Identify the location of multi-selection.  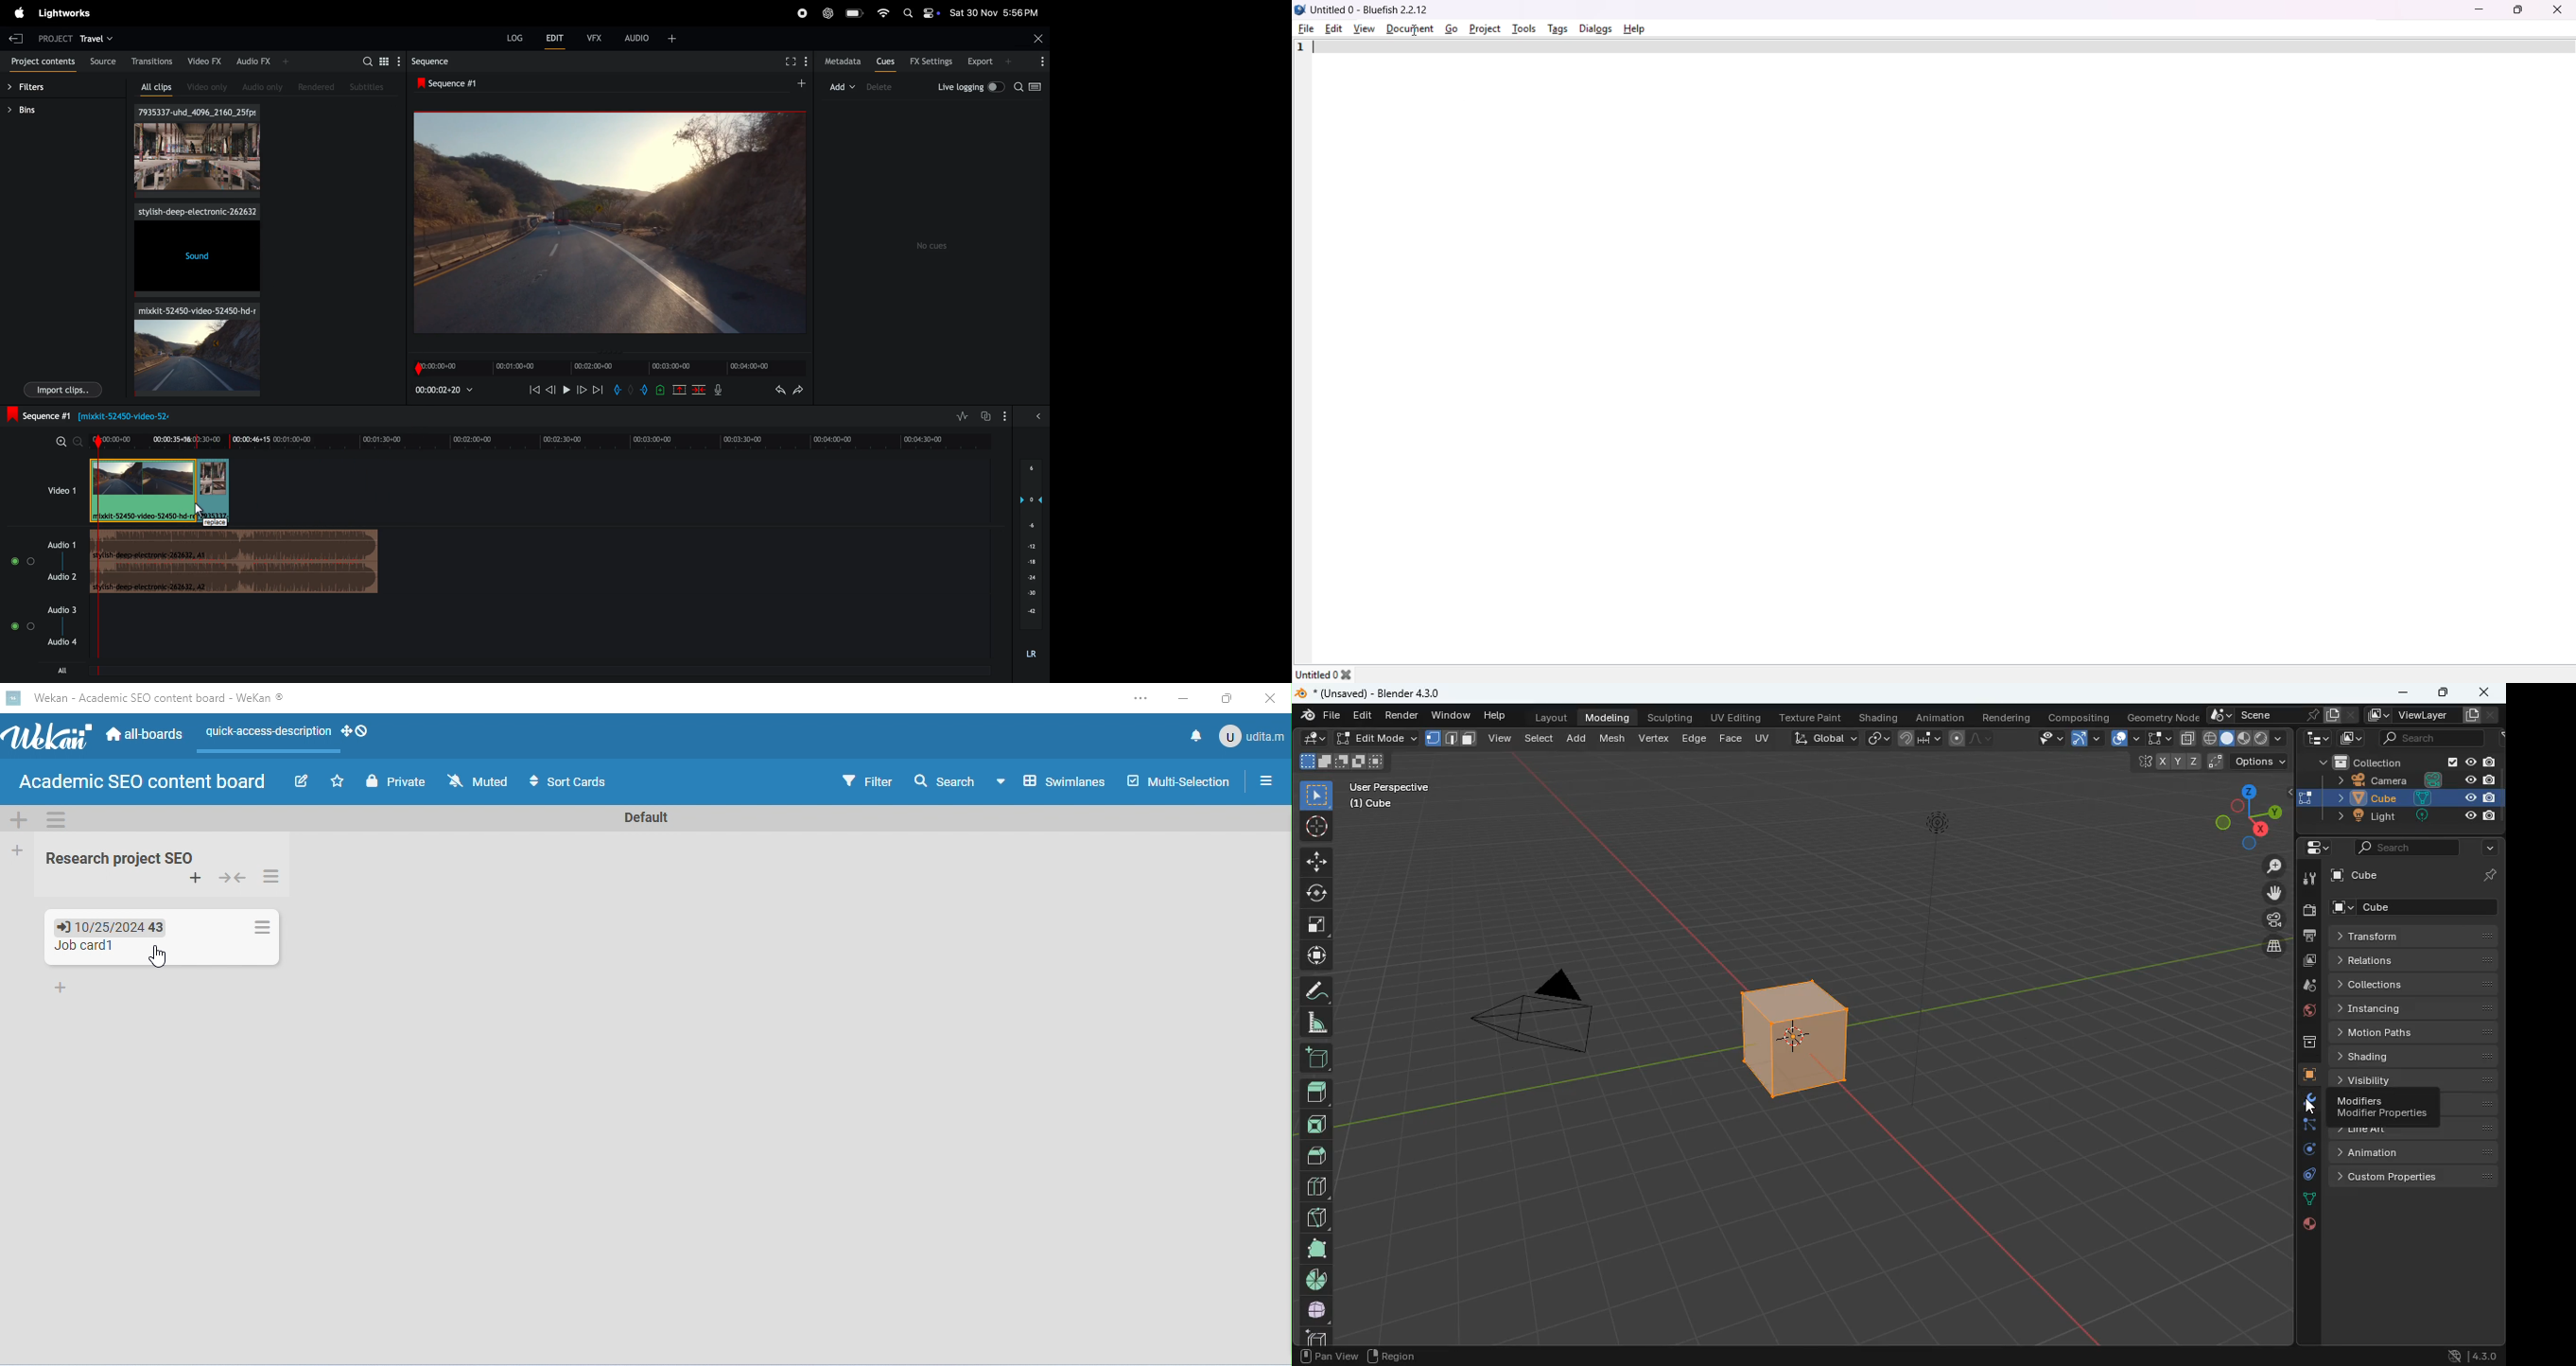
(1178, 779).